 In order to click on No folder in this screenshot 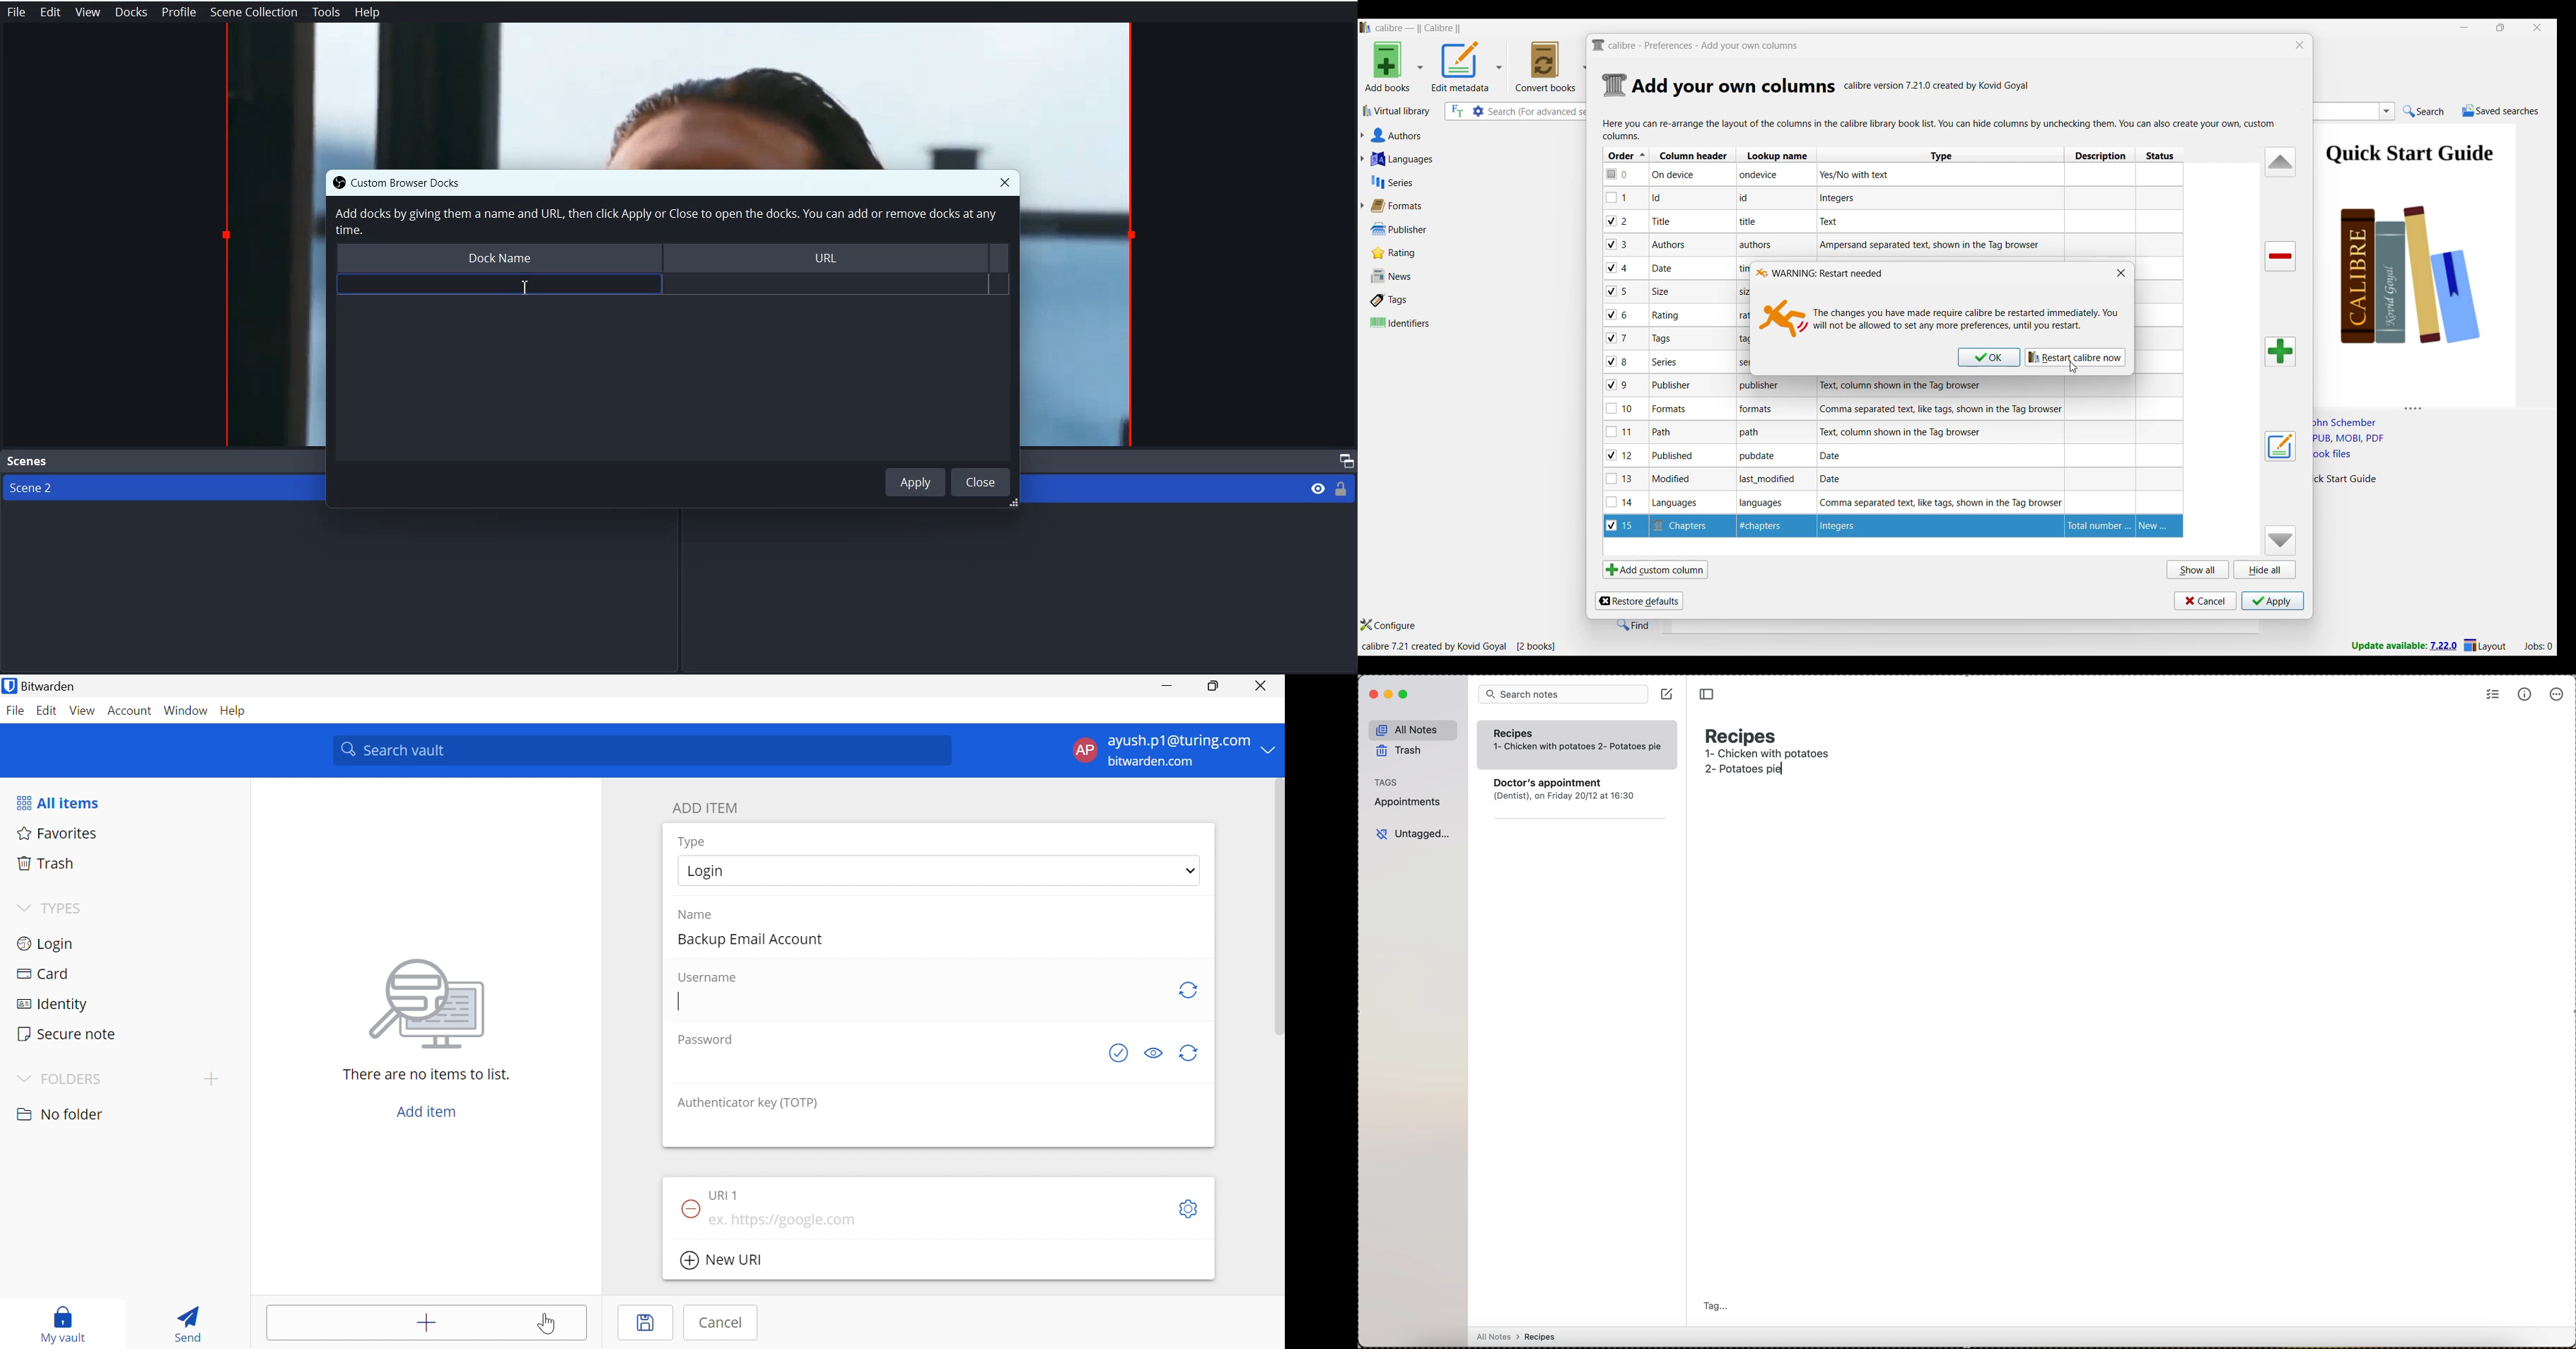, I will do `click(61, 1115)`.